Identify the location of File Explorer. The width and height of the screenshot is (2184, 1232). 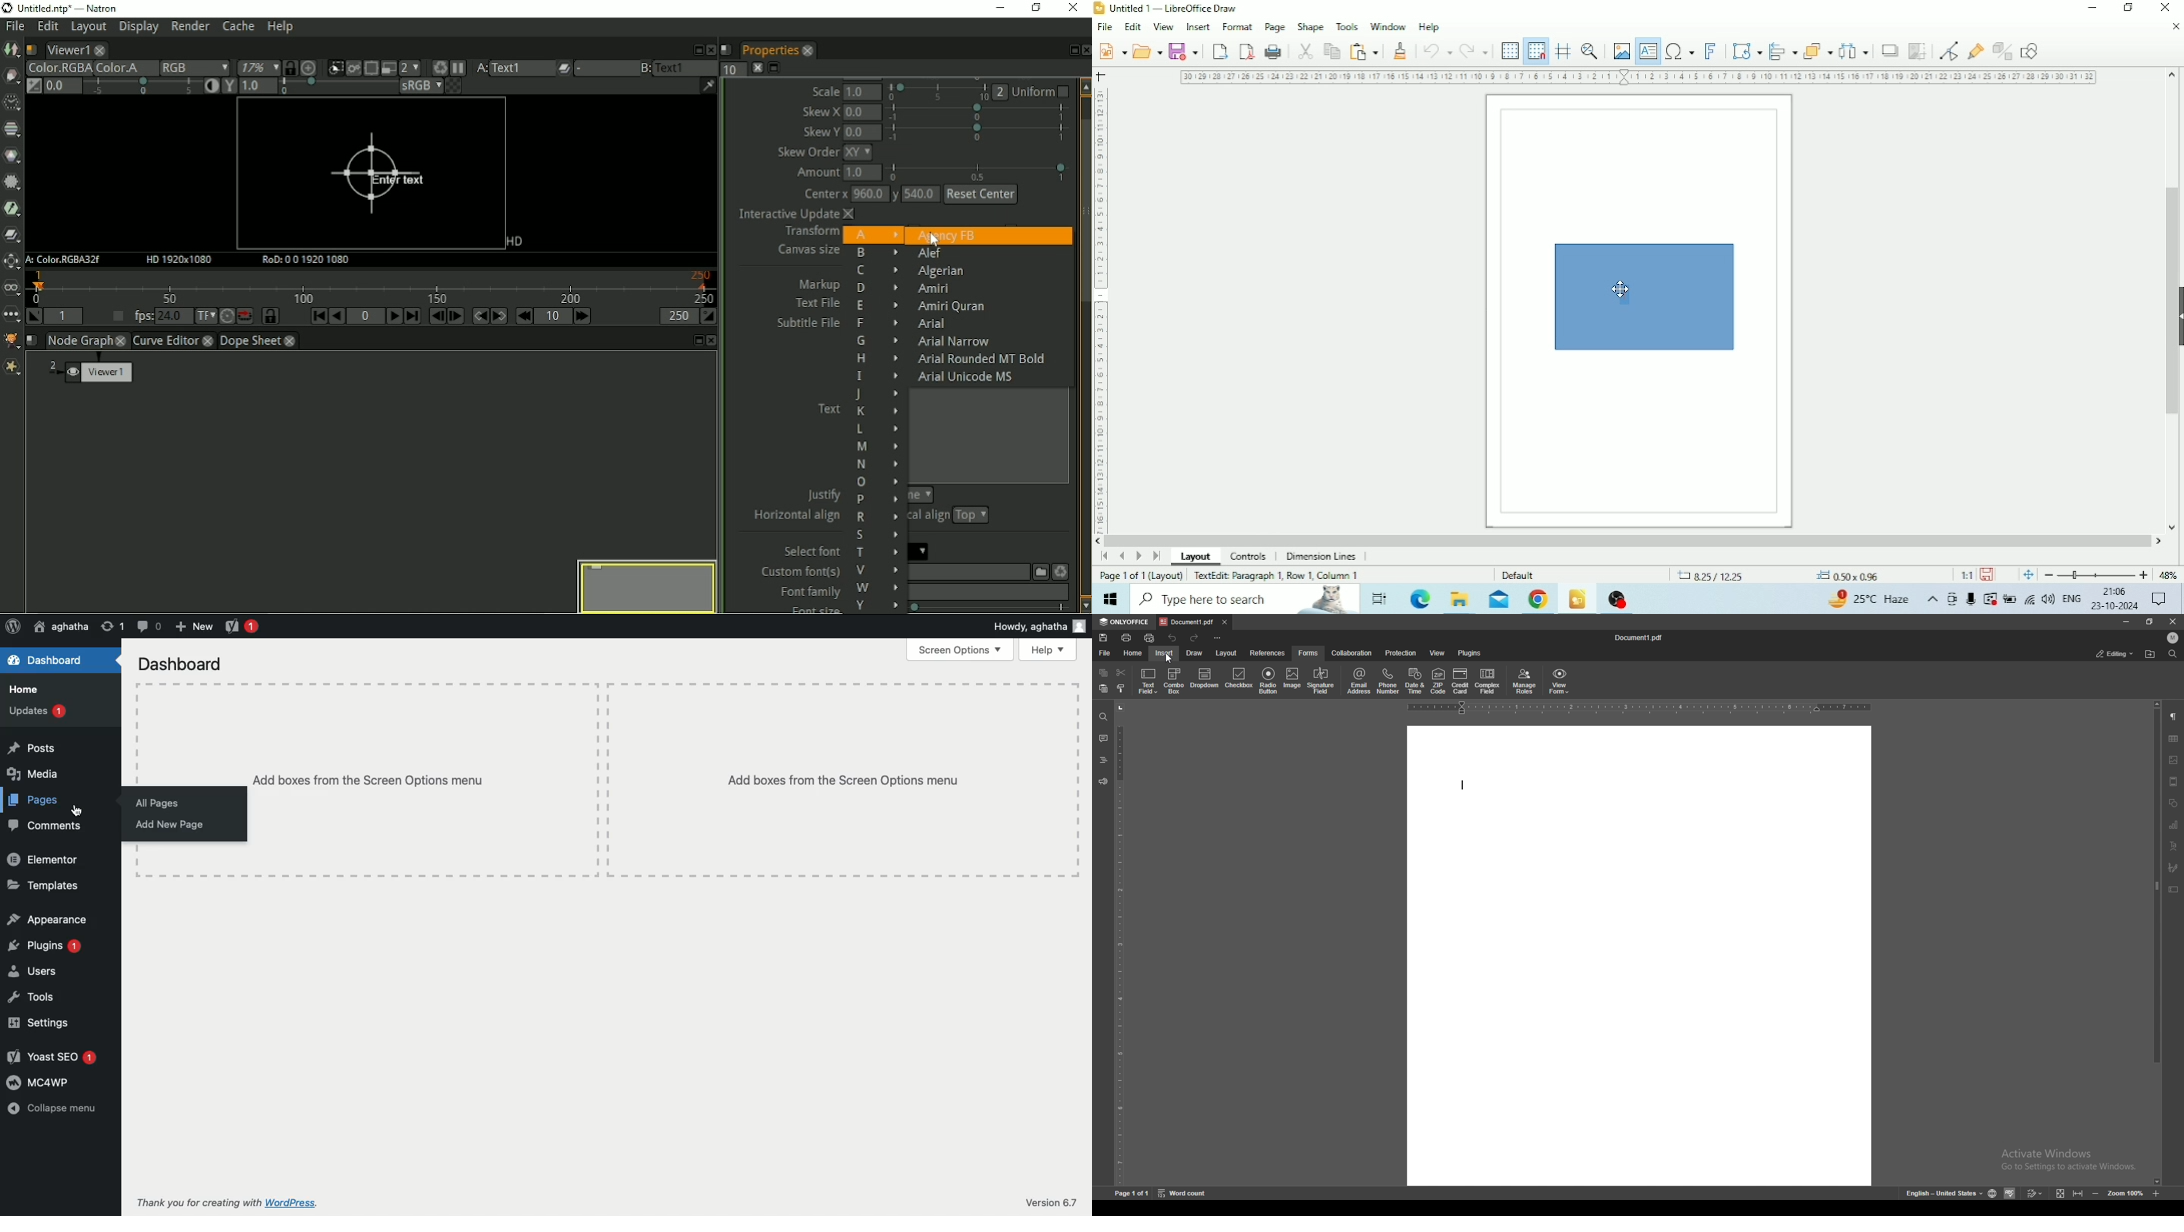
(1459, 600).